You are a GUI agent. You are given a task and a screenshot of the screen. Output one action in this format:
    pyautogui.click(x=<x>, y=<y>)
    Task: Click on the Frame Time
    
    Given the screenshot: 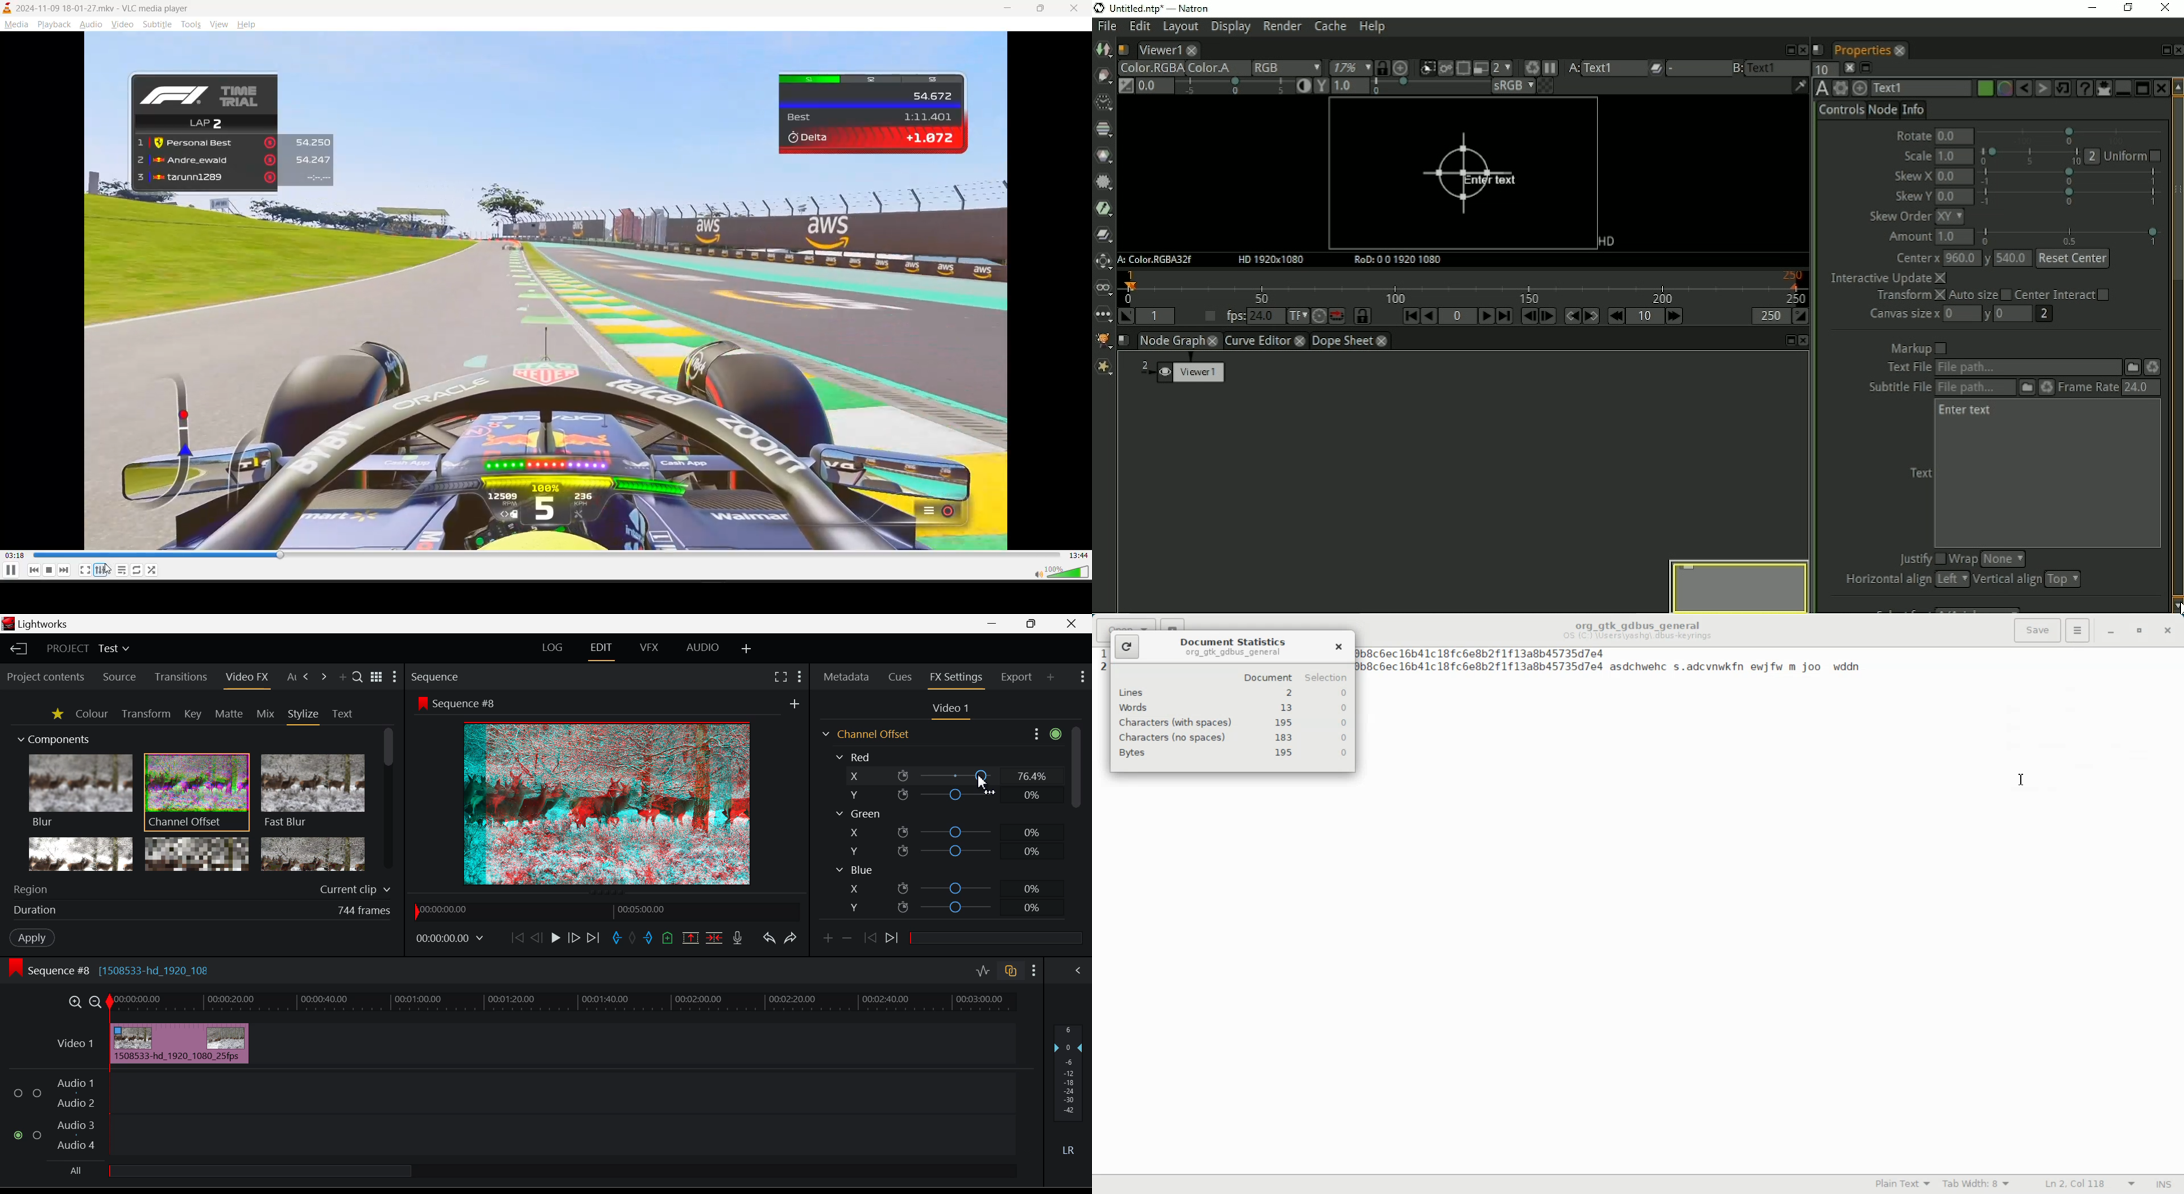 What is the action you would take?
    pyautogui.click(x=450, y=940)
    